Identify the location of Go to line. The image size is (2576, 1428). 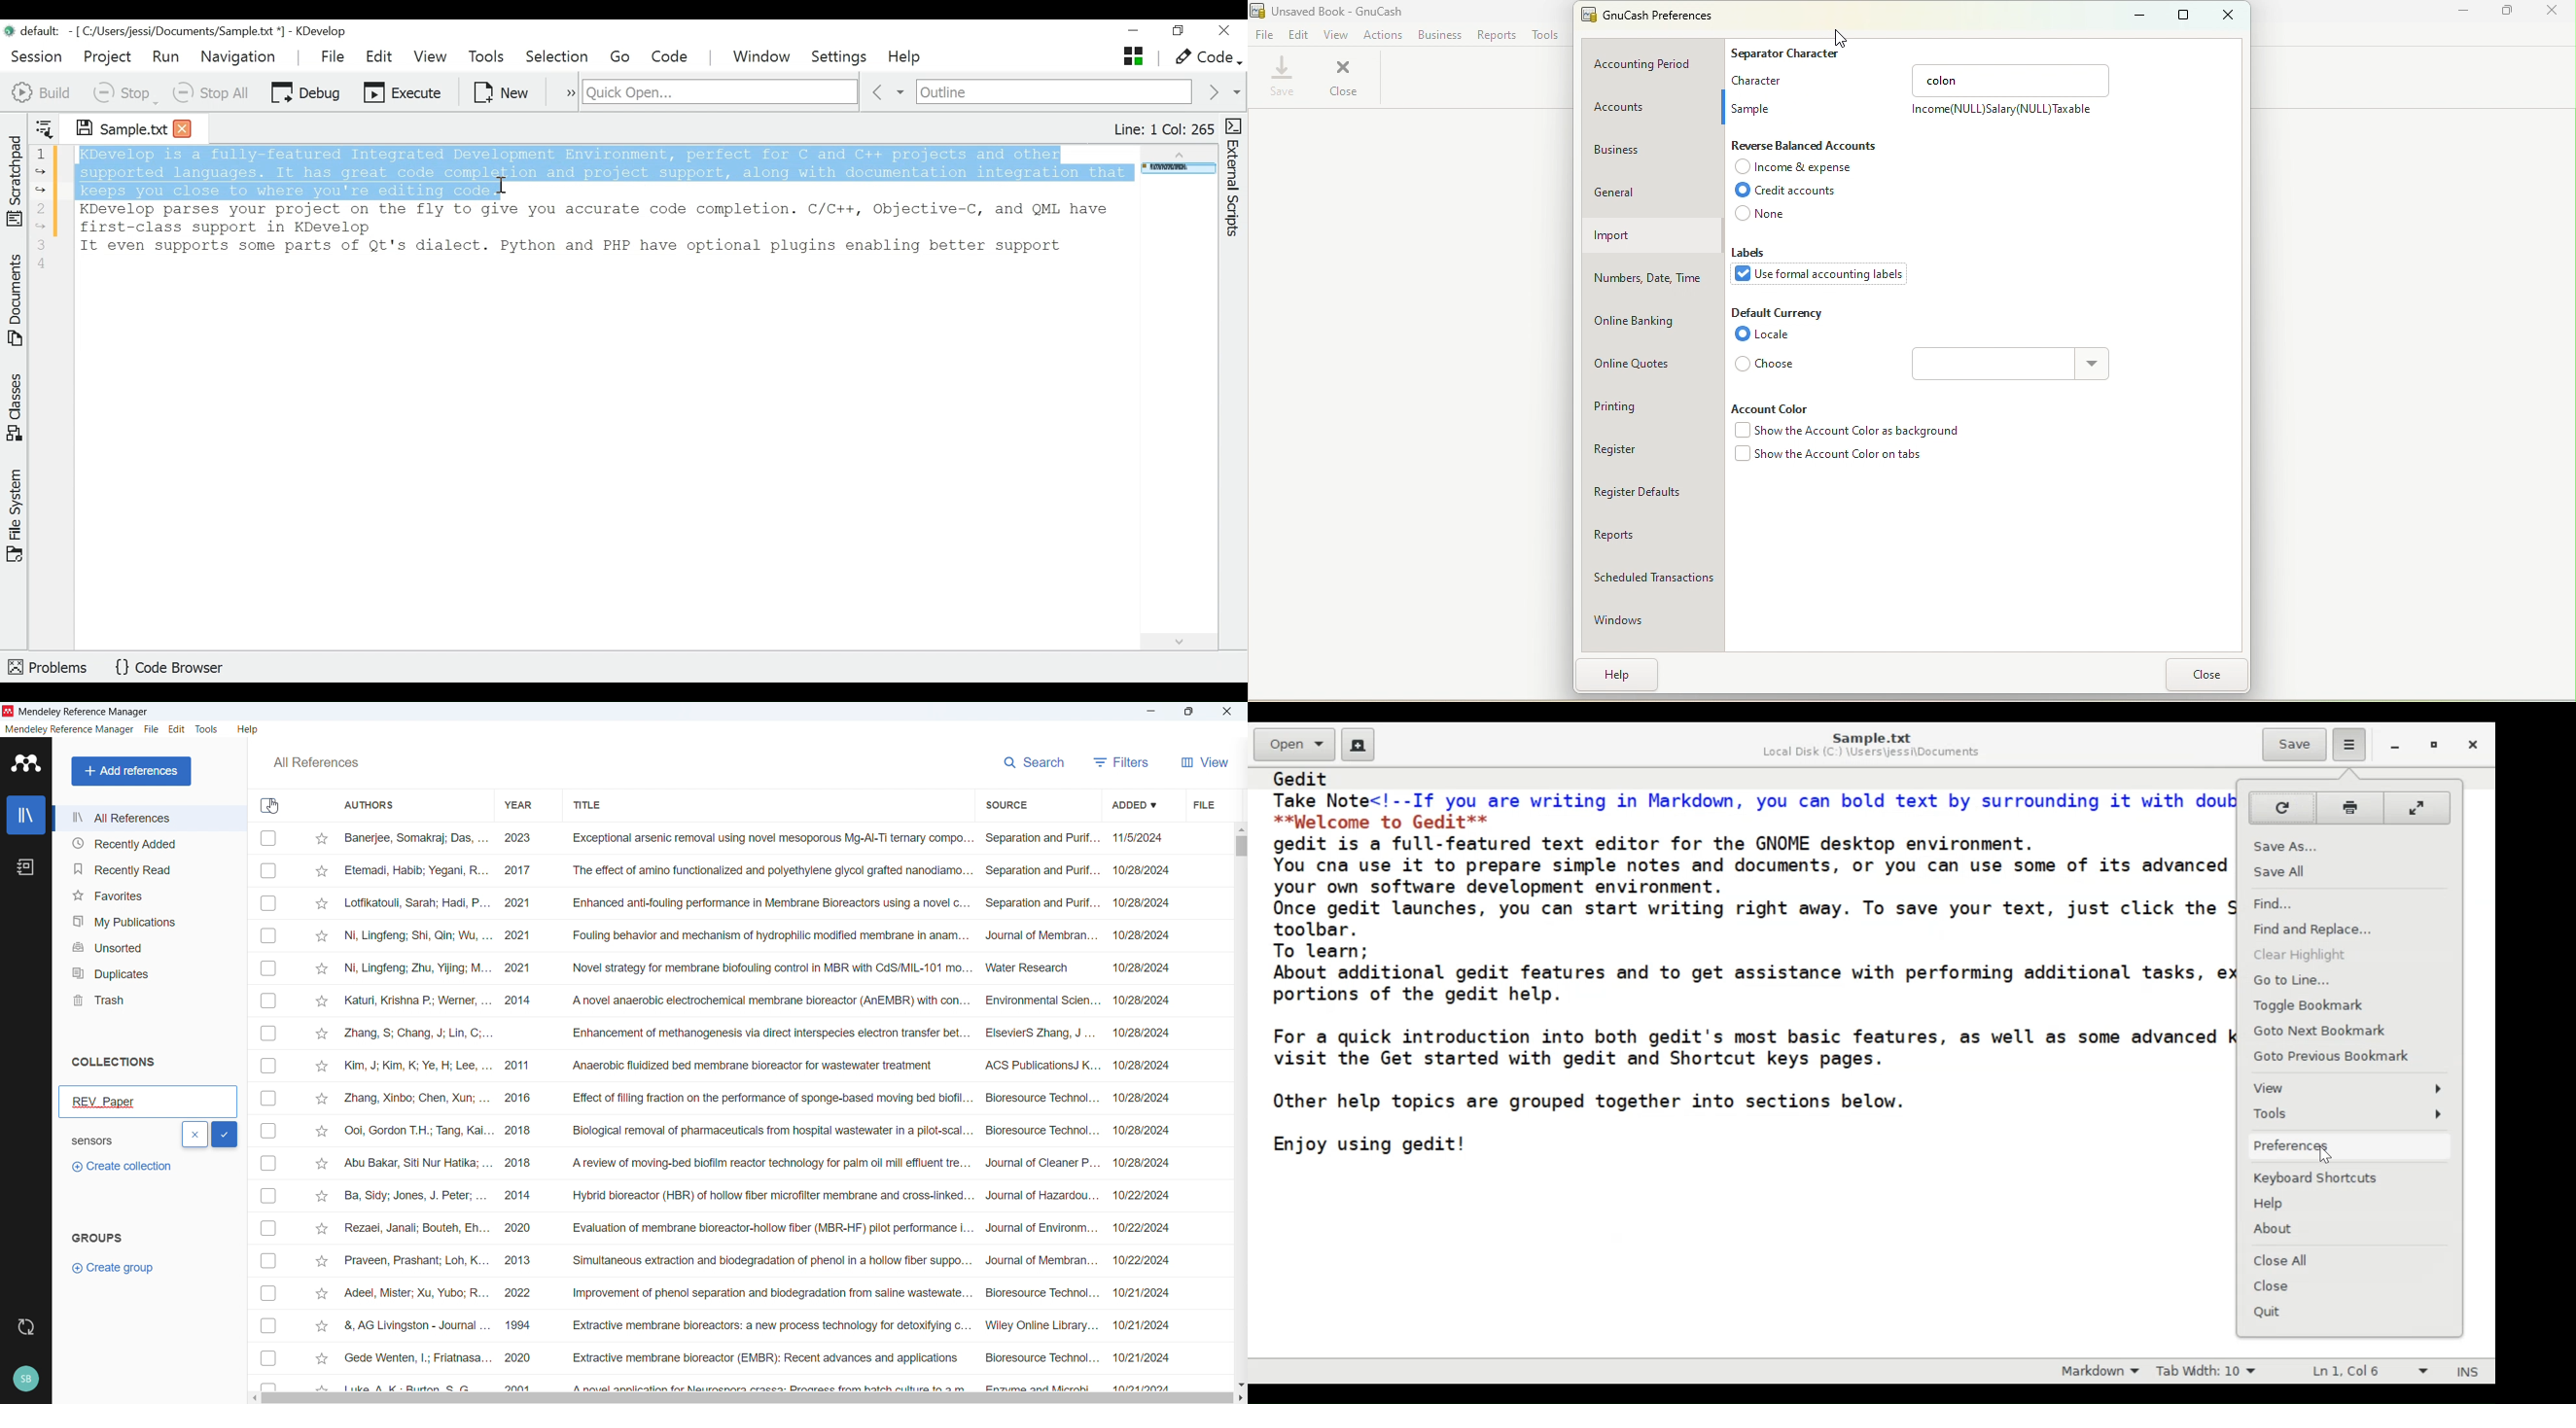
(2292, 980).